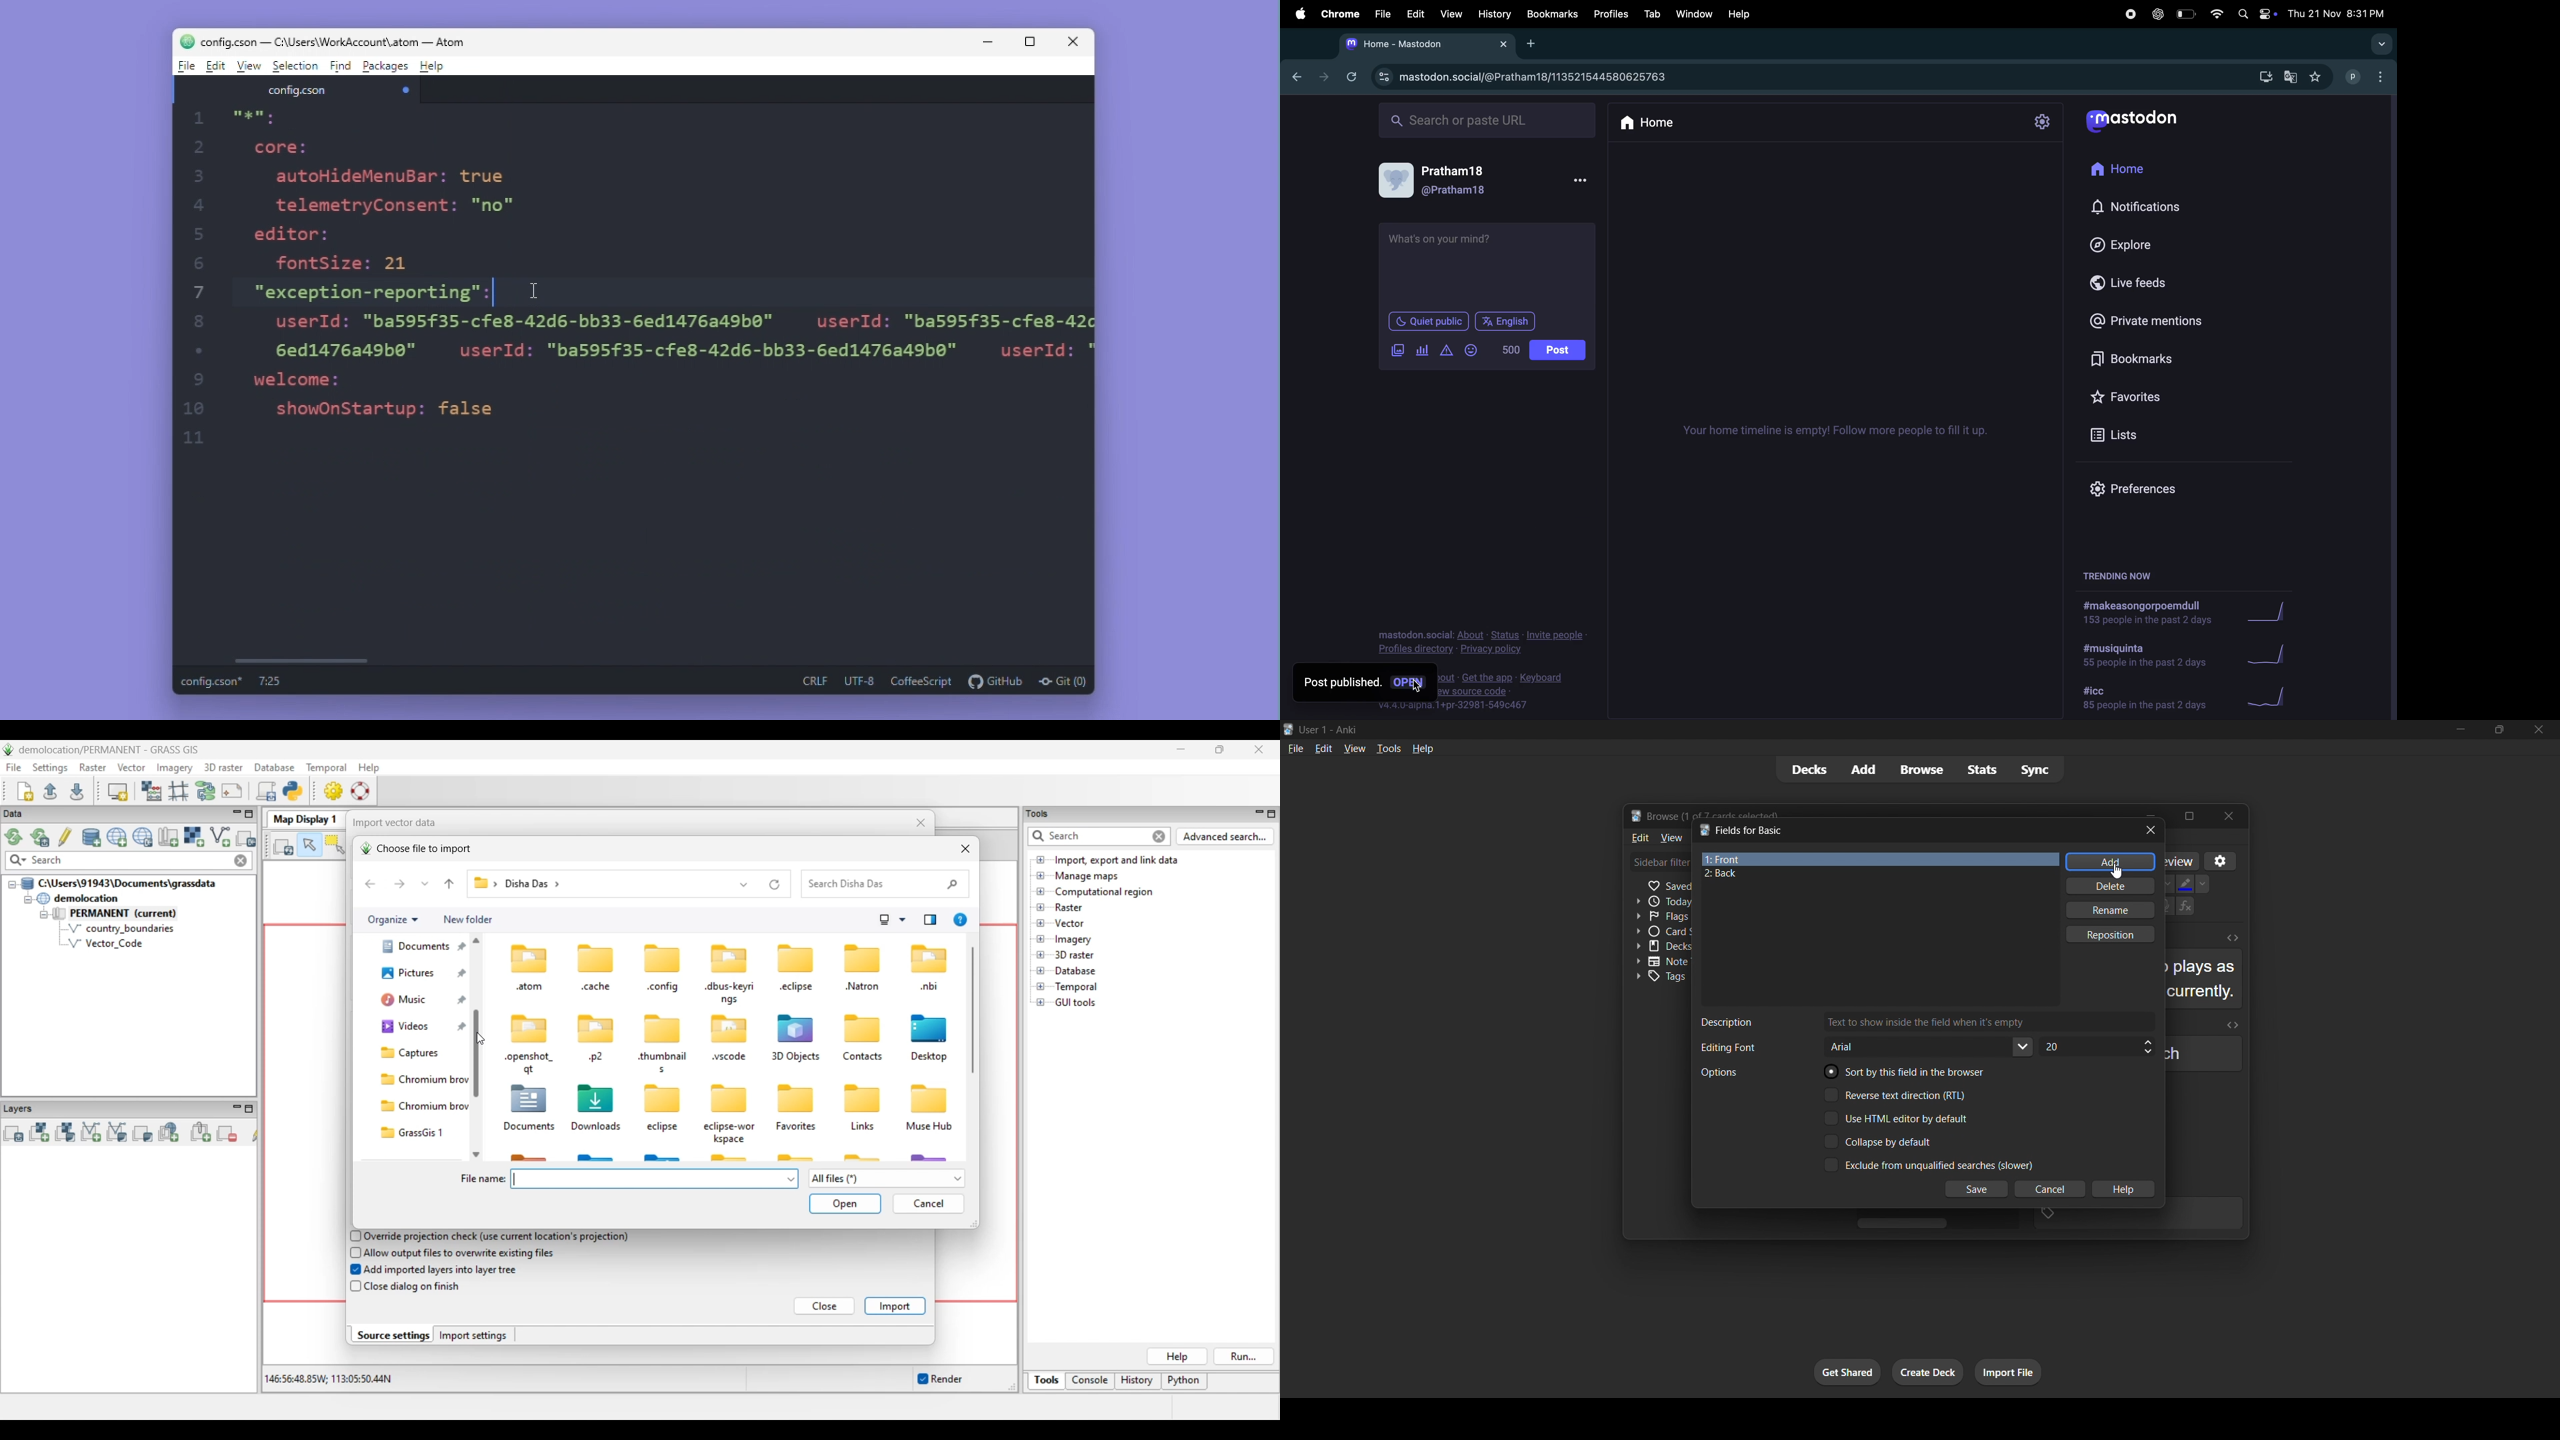  Describe the element at coordinates (2187, 15) in the screenshot. I see `battery` at that location.